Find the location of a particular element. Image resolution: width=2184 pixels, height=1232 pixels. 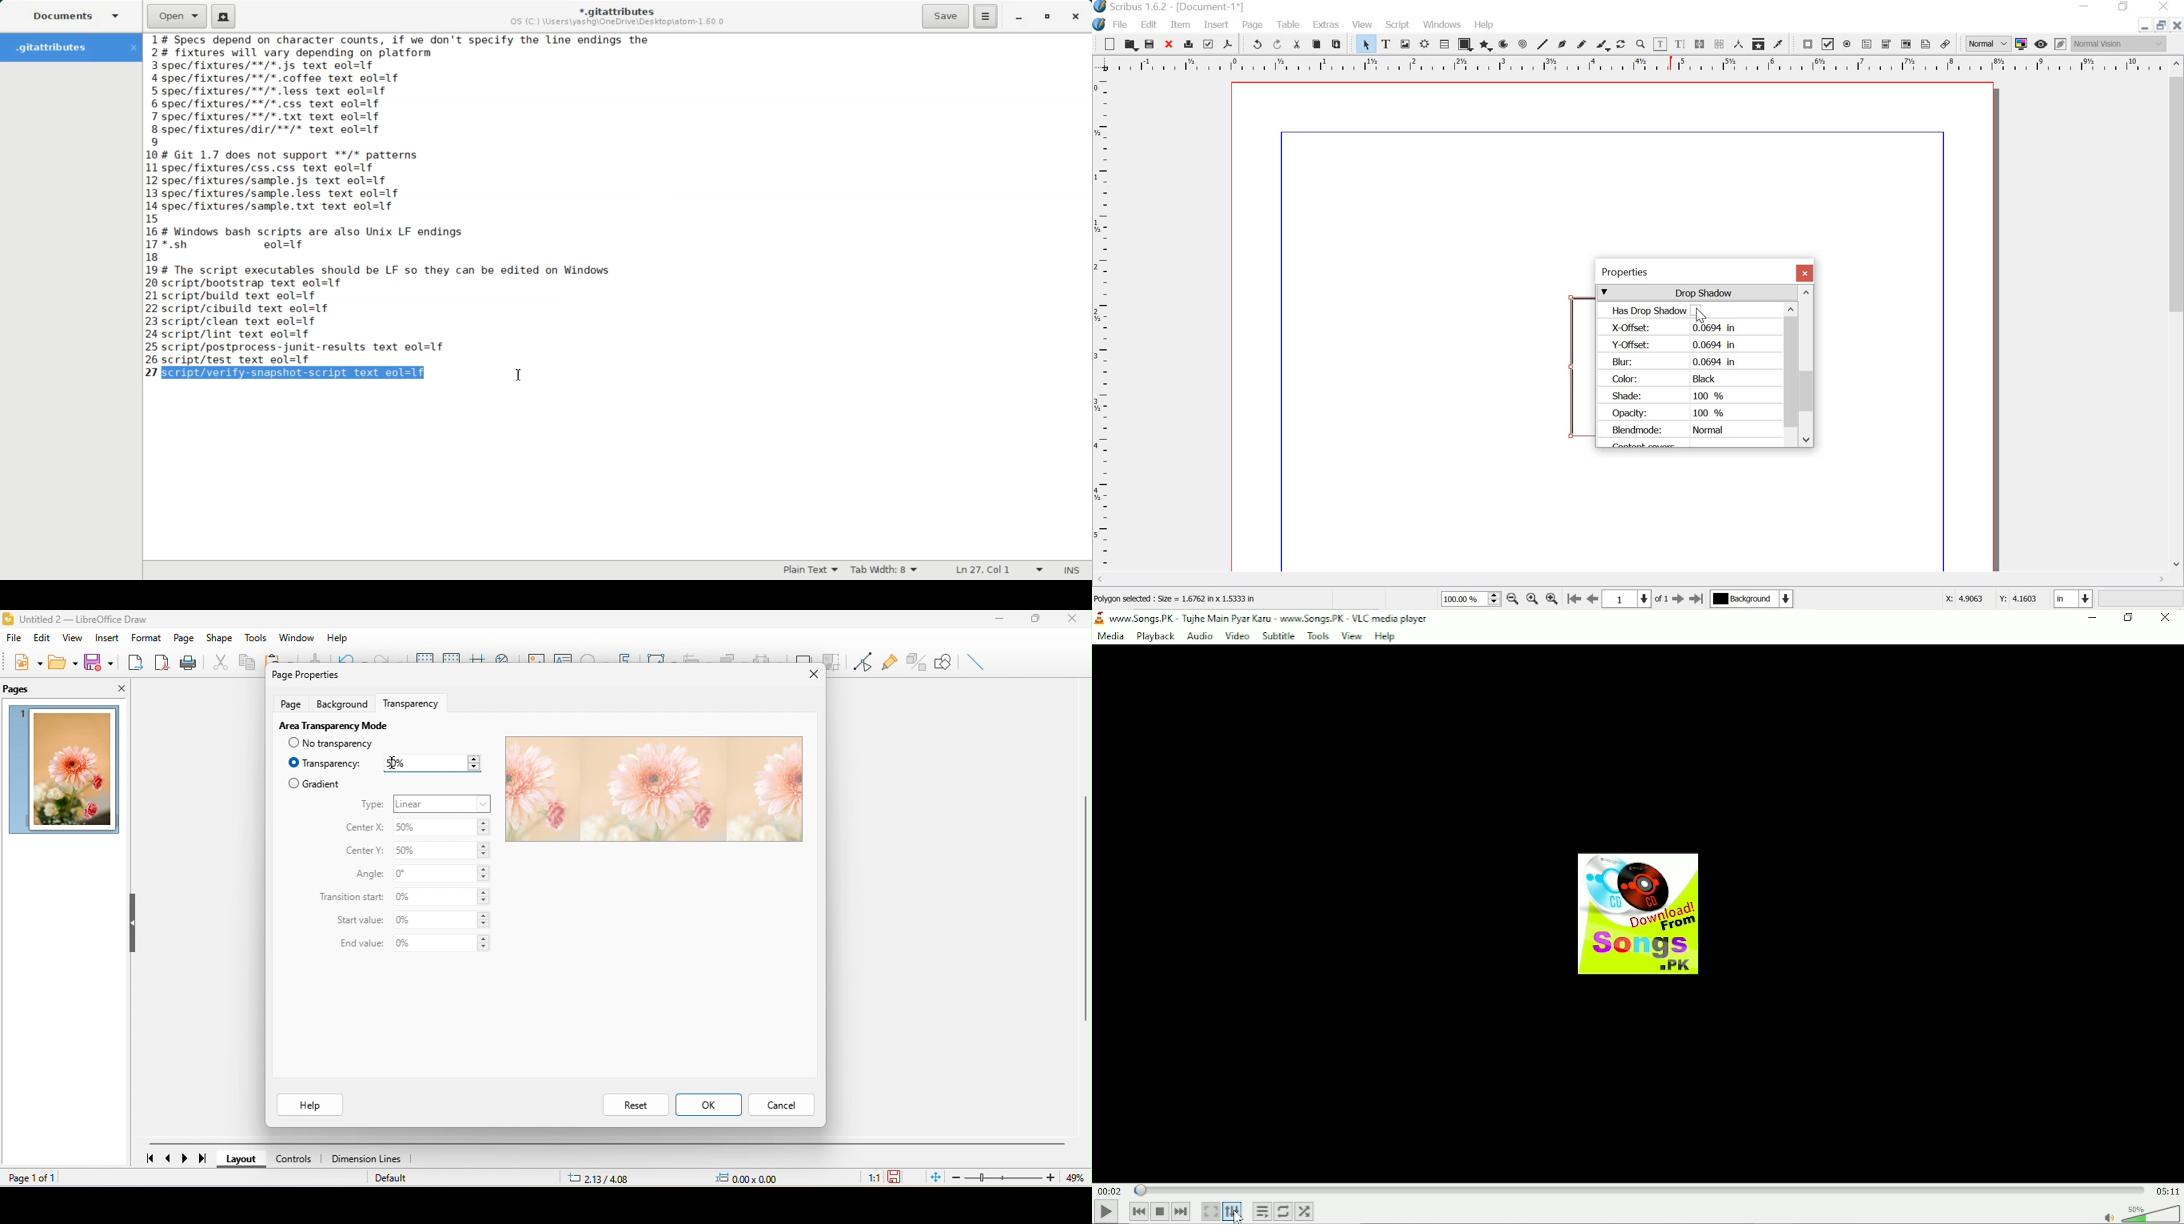

pdf checkbox is located at coordinates (1828, 44).